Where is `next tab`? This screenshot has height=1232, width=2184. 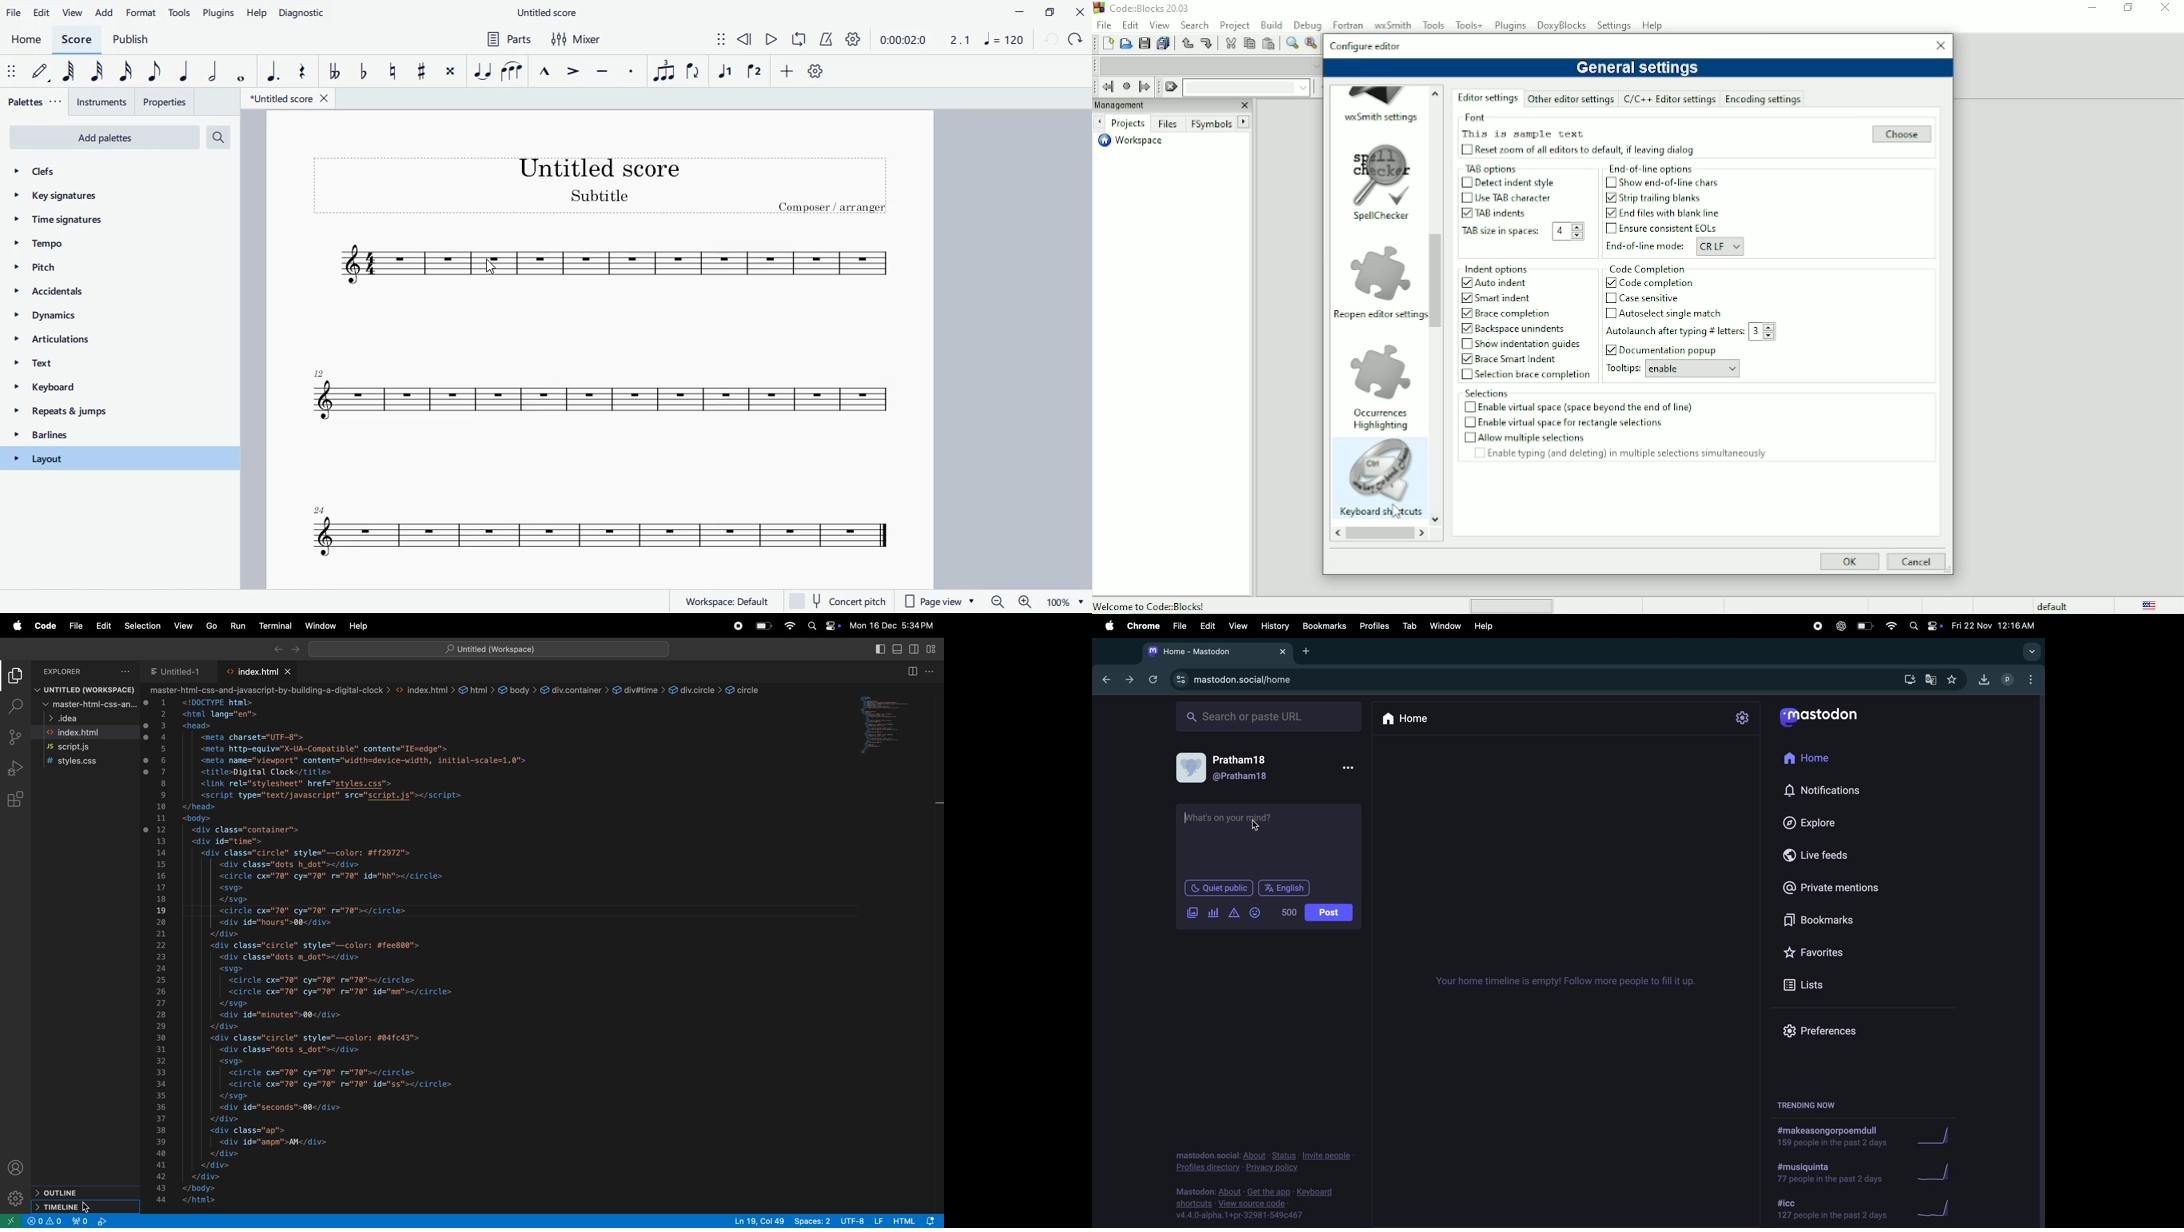
next tab is located at coordinates (1127, 680).